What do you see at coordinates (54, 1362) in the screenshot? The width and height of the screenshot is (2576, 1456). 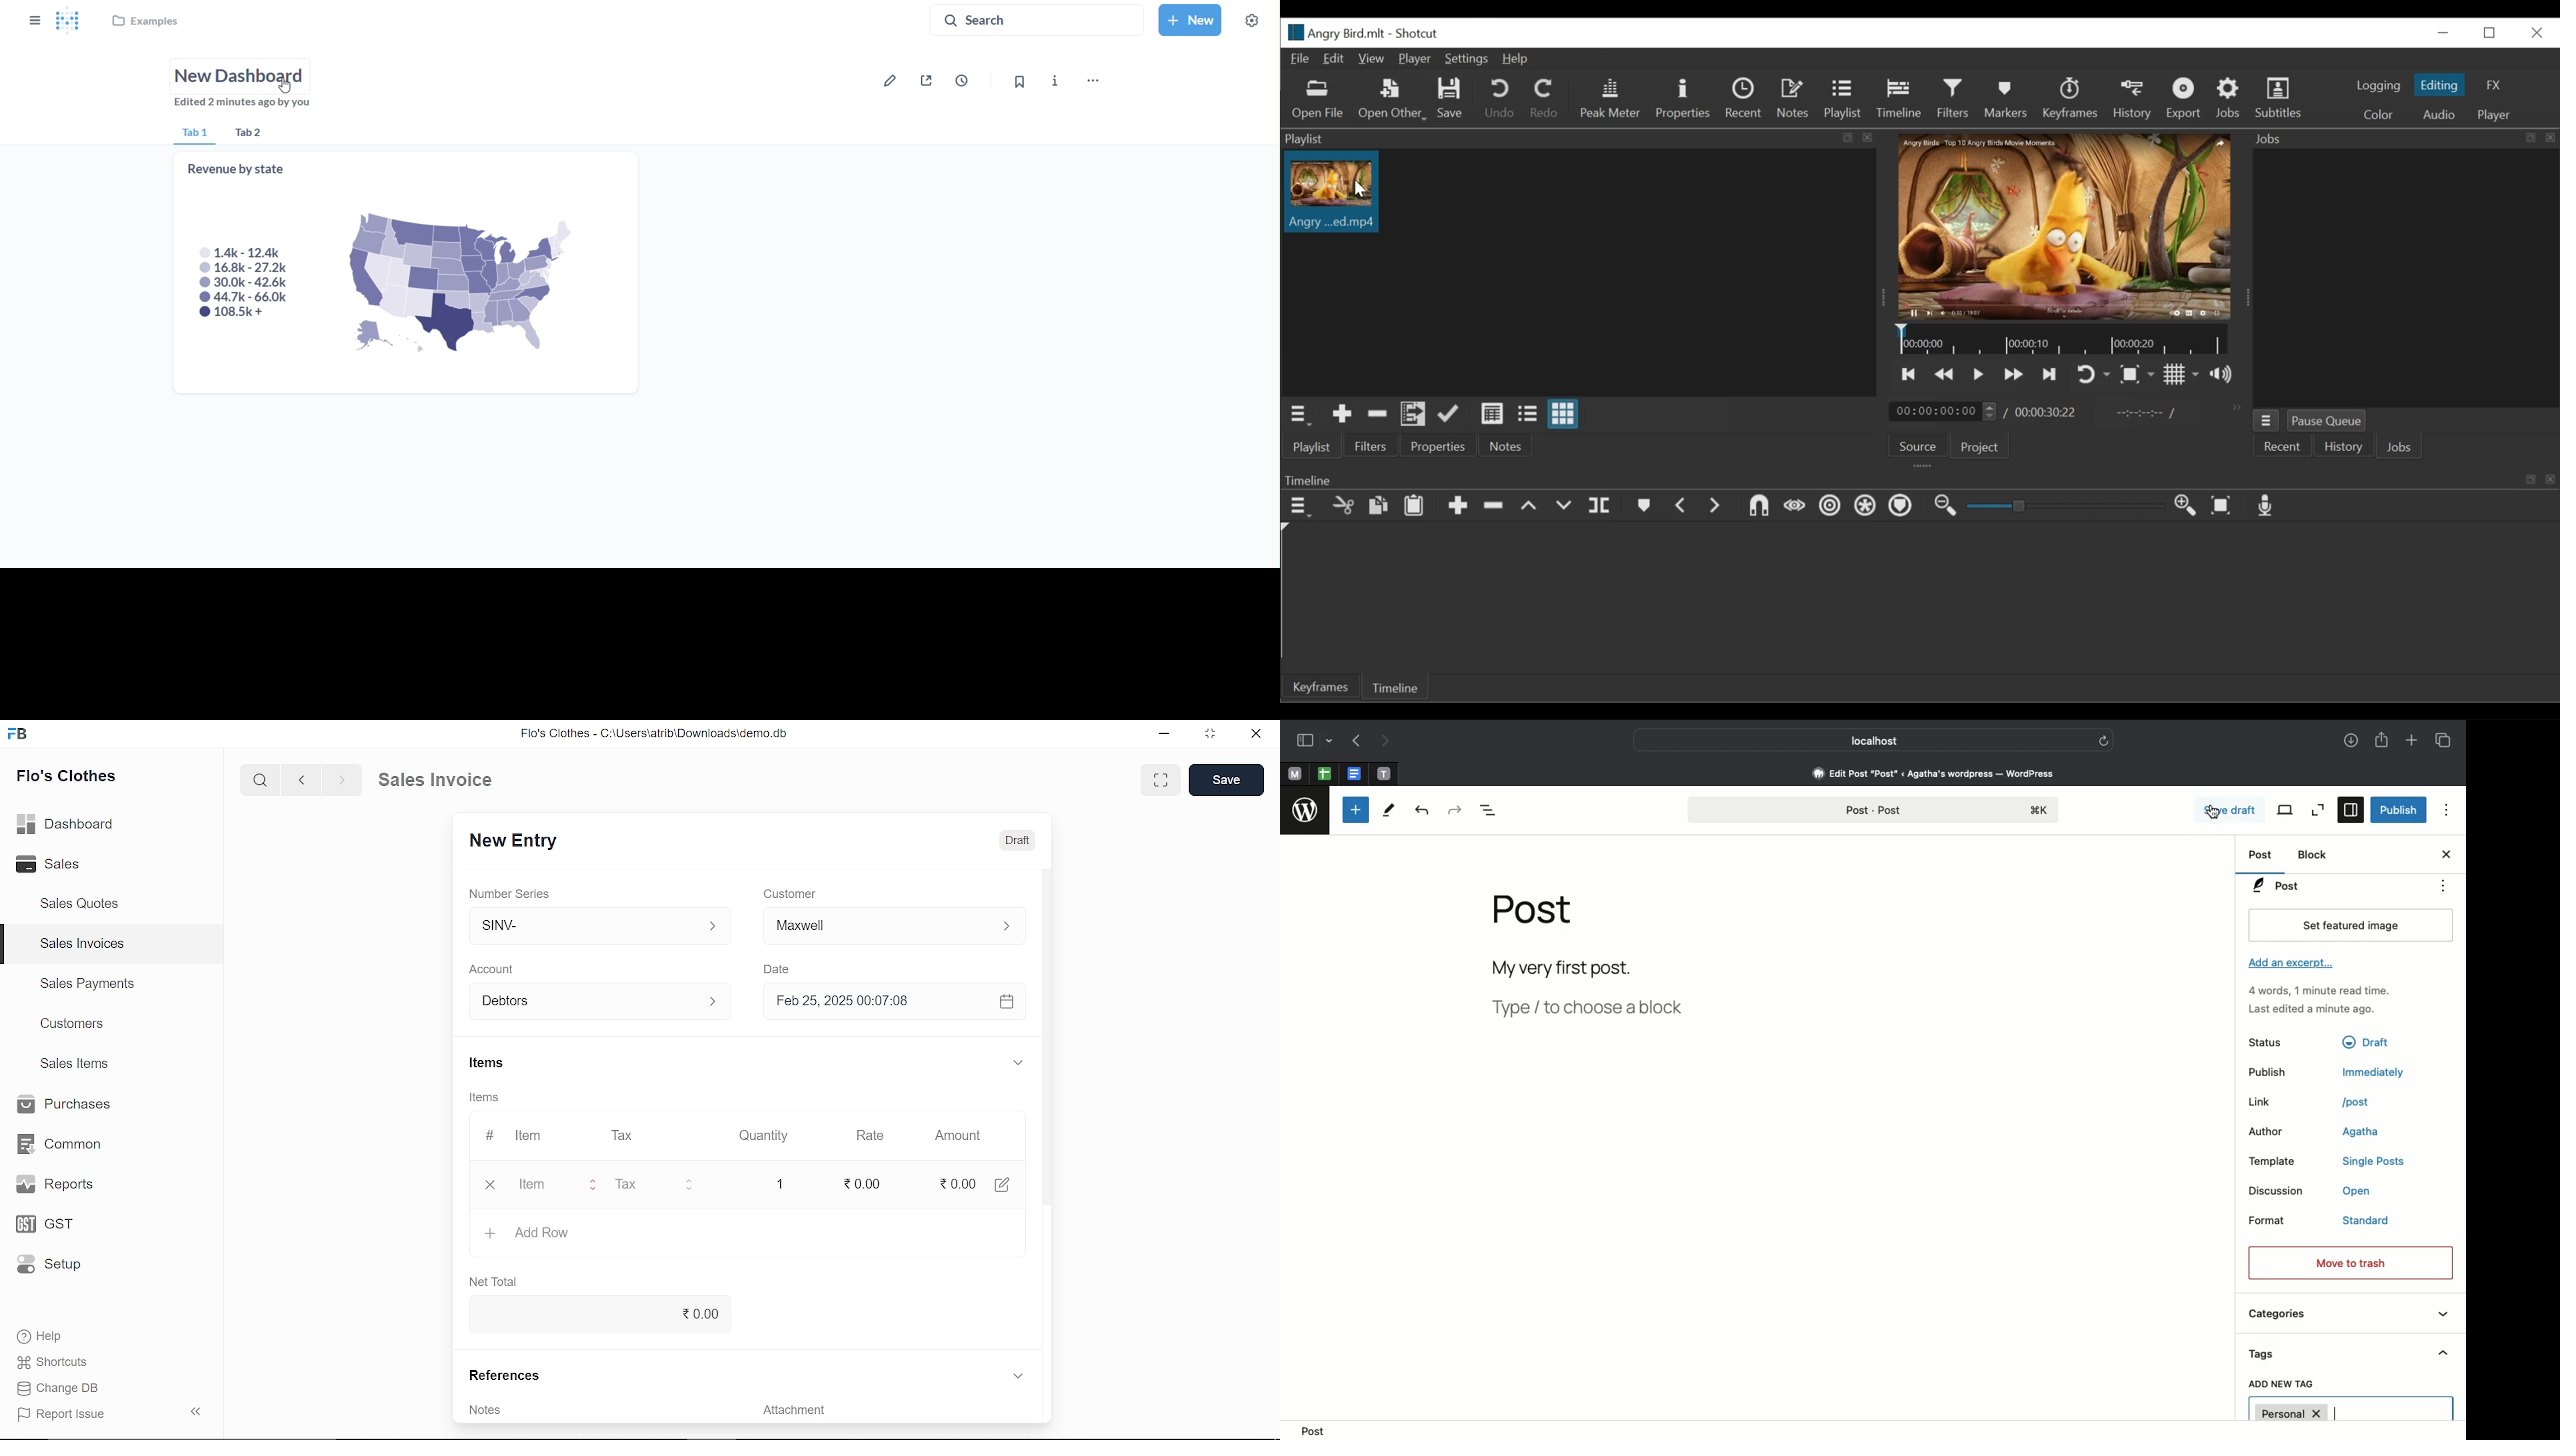 I see `Shortcuts` at bounding box center [54, 1362].